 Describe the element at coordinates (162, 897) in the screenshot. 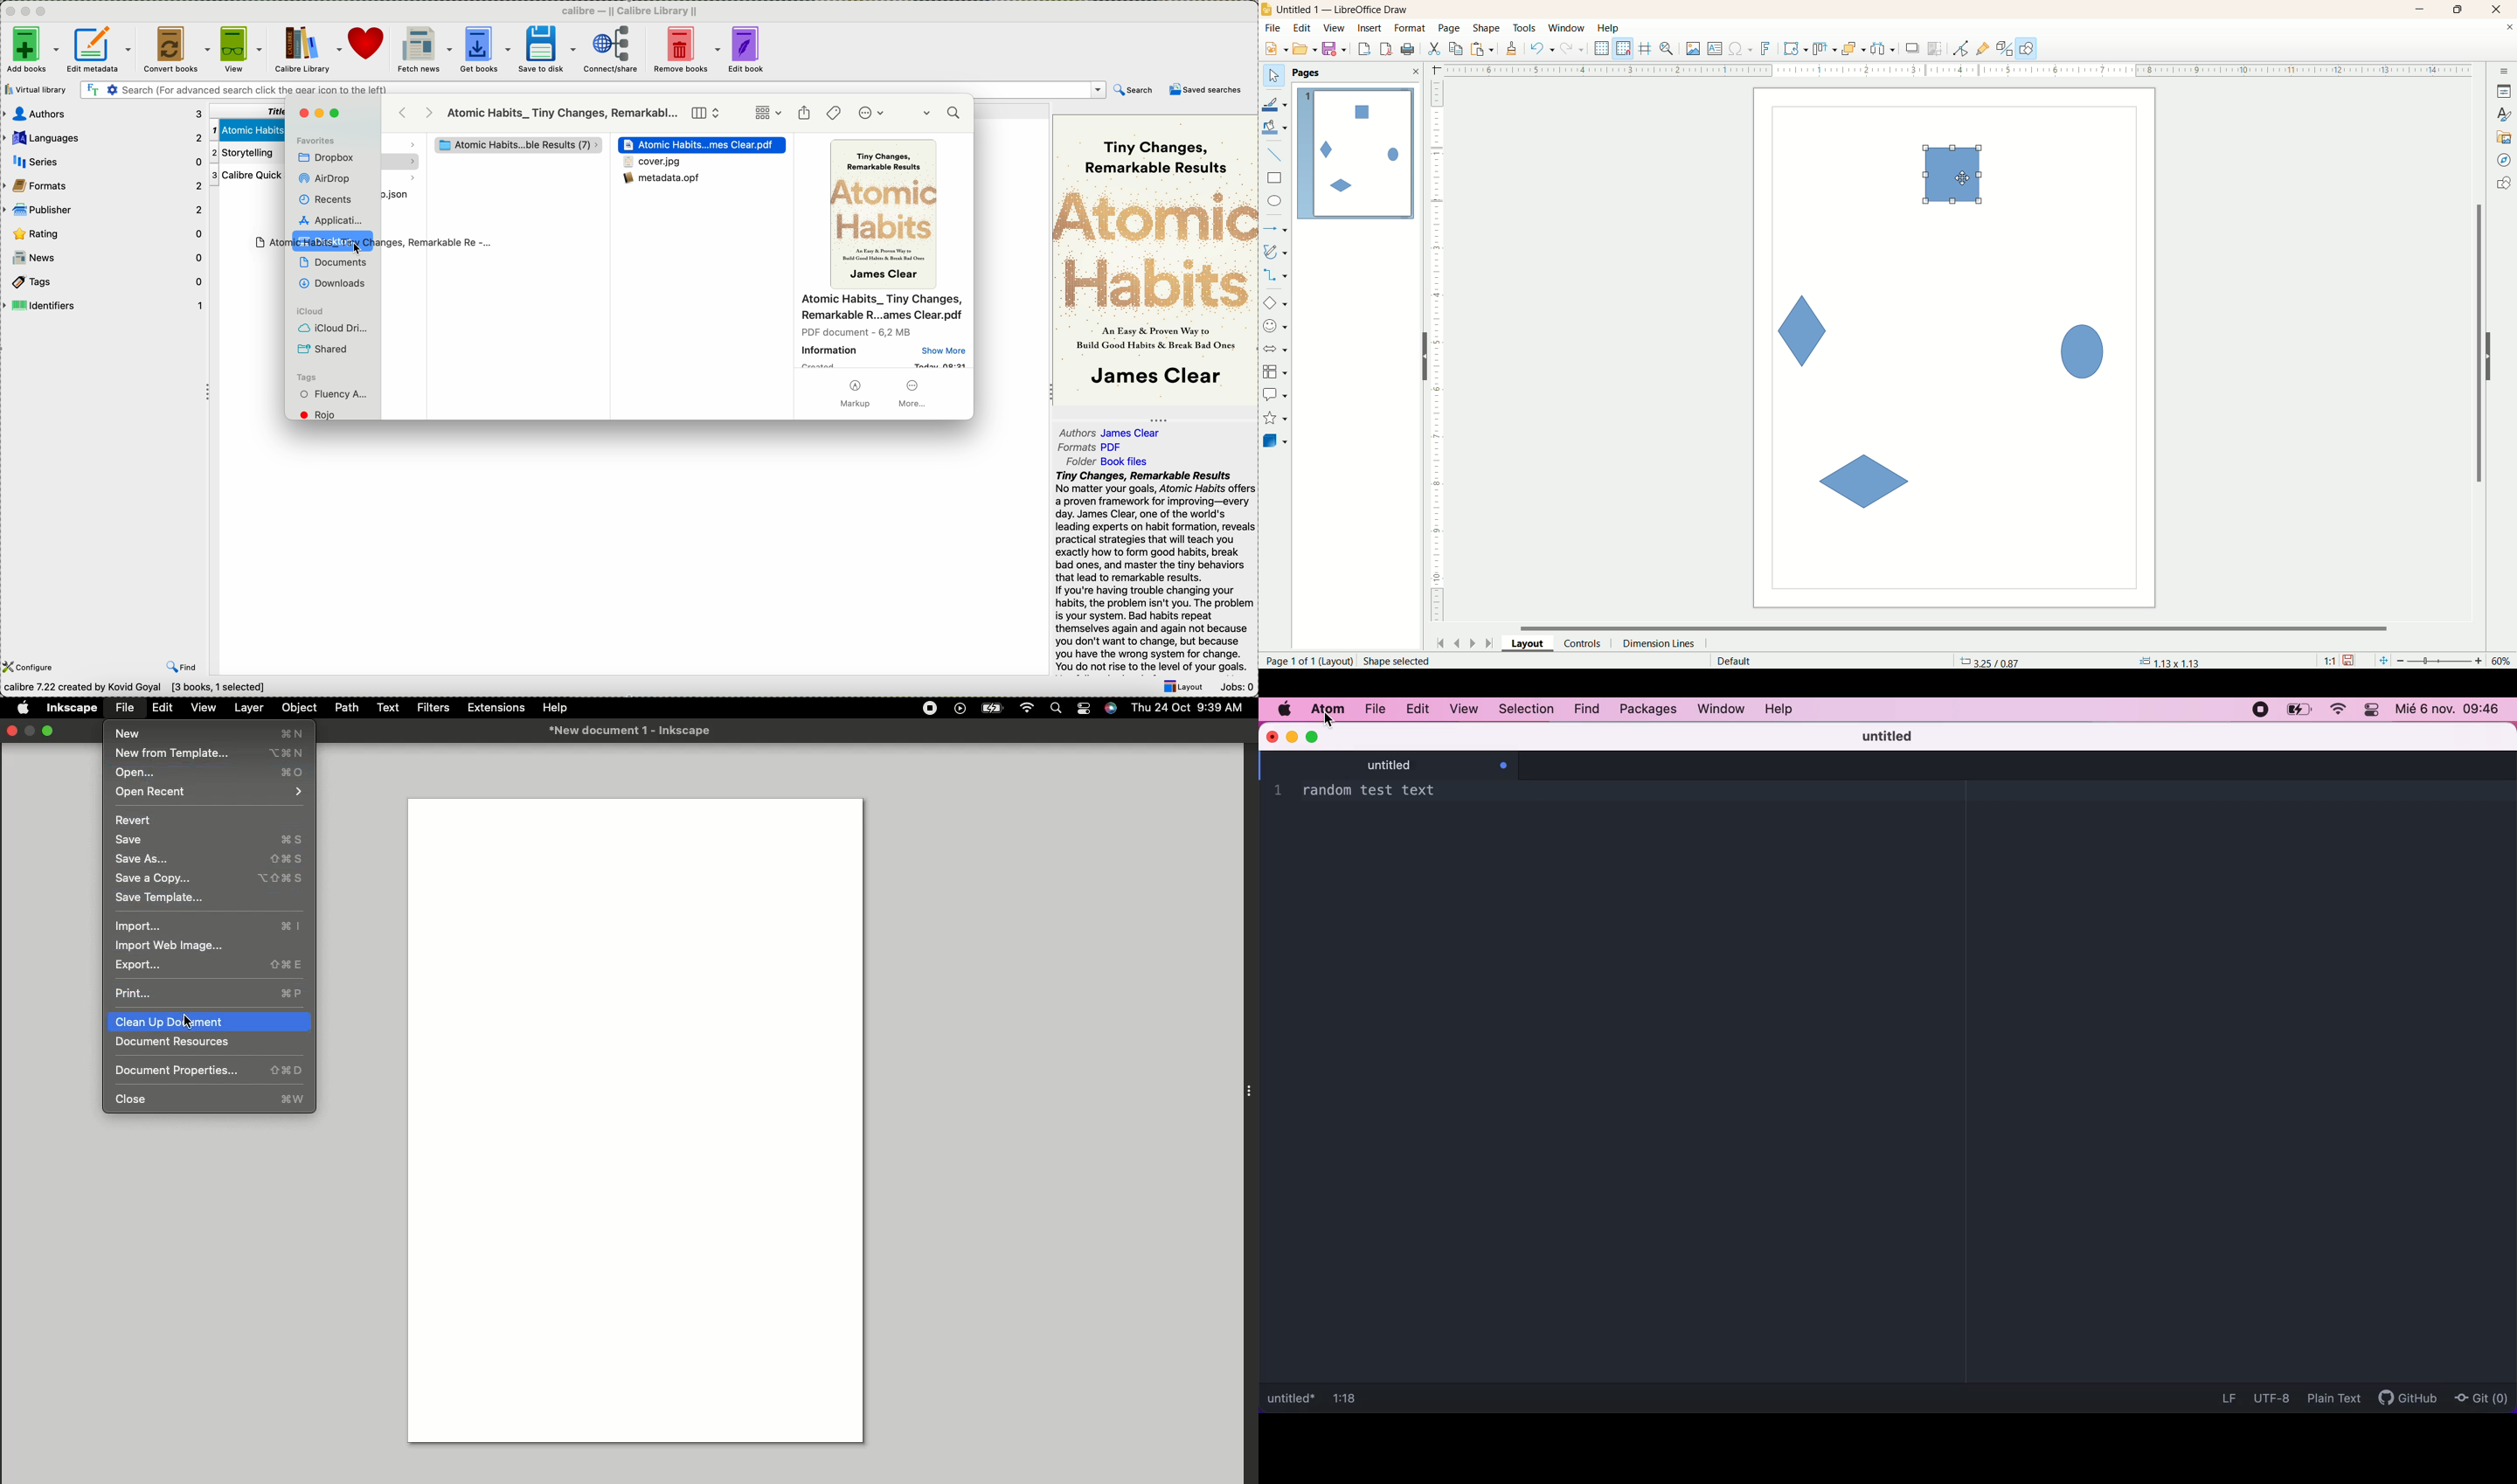

I see `Save template` at that location.